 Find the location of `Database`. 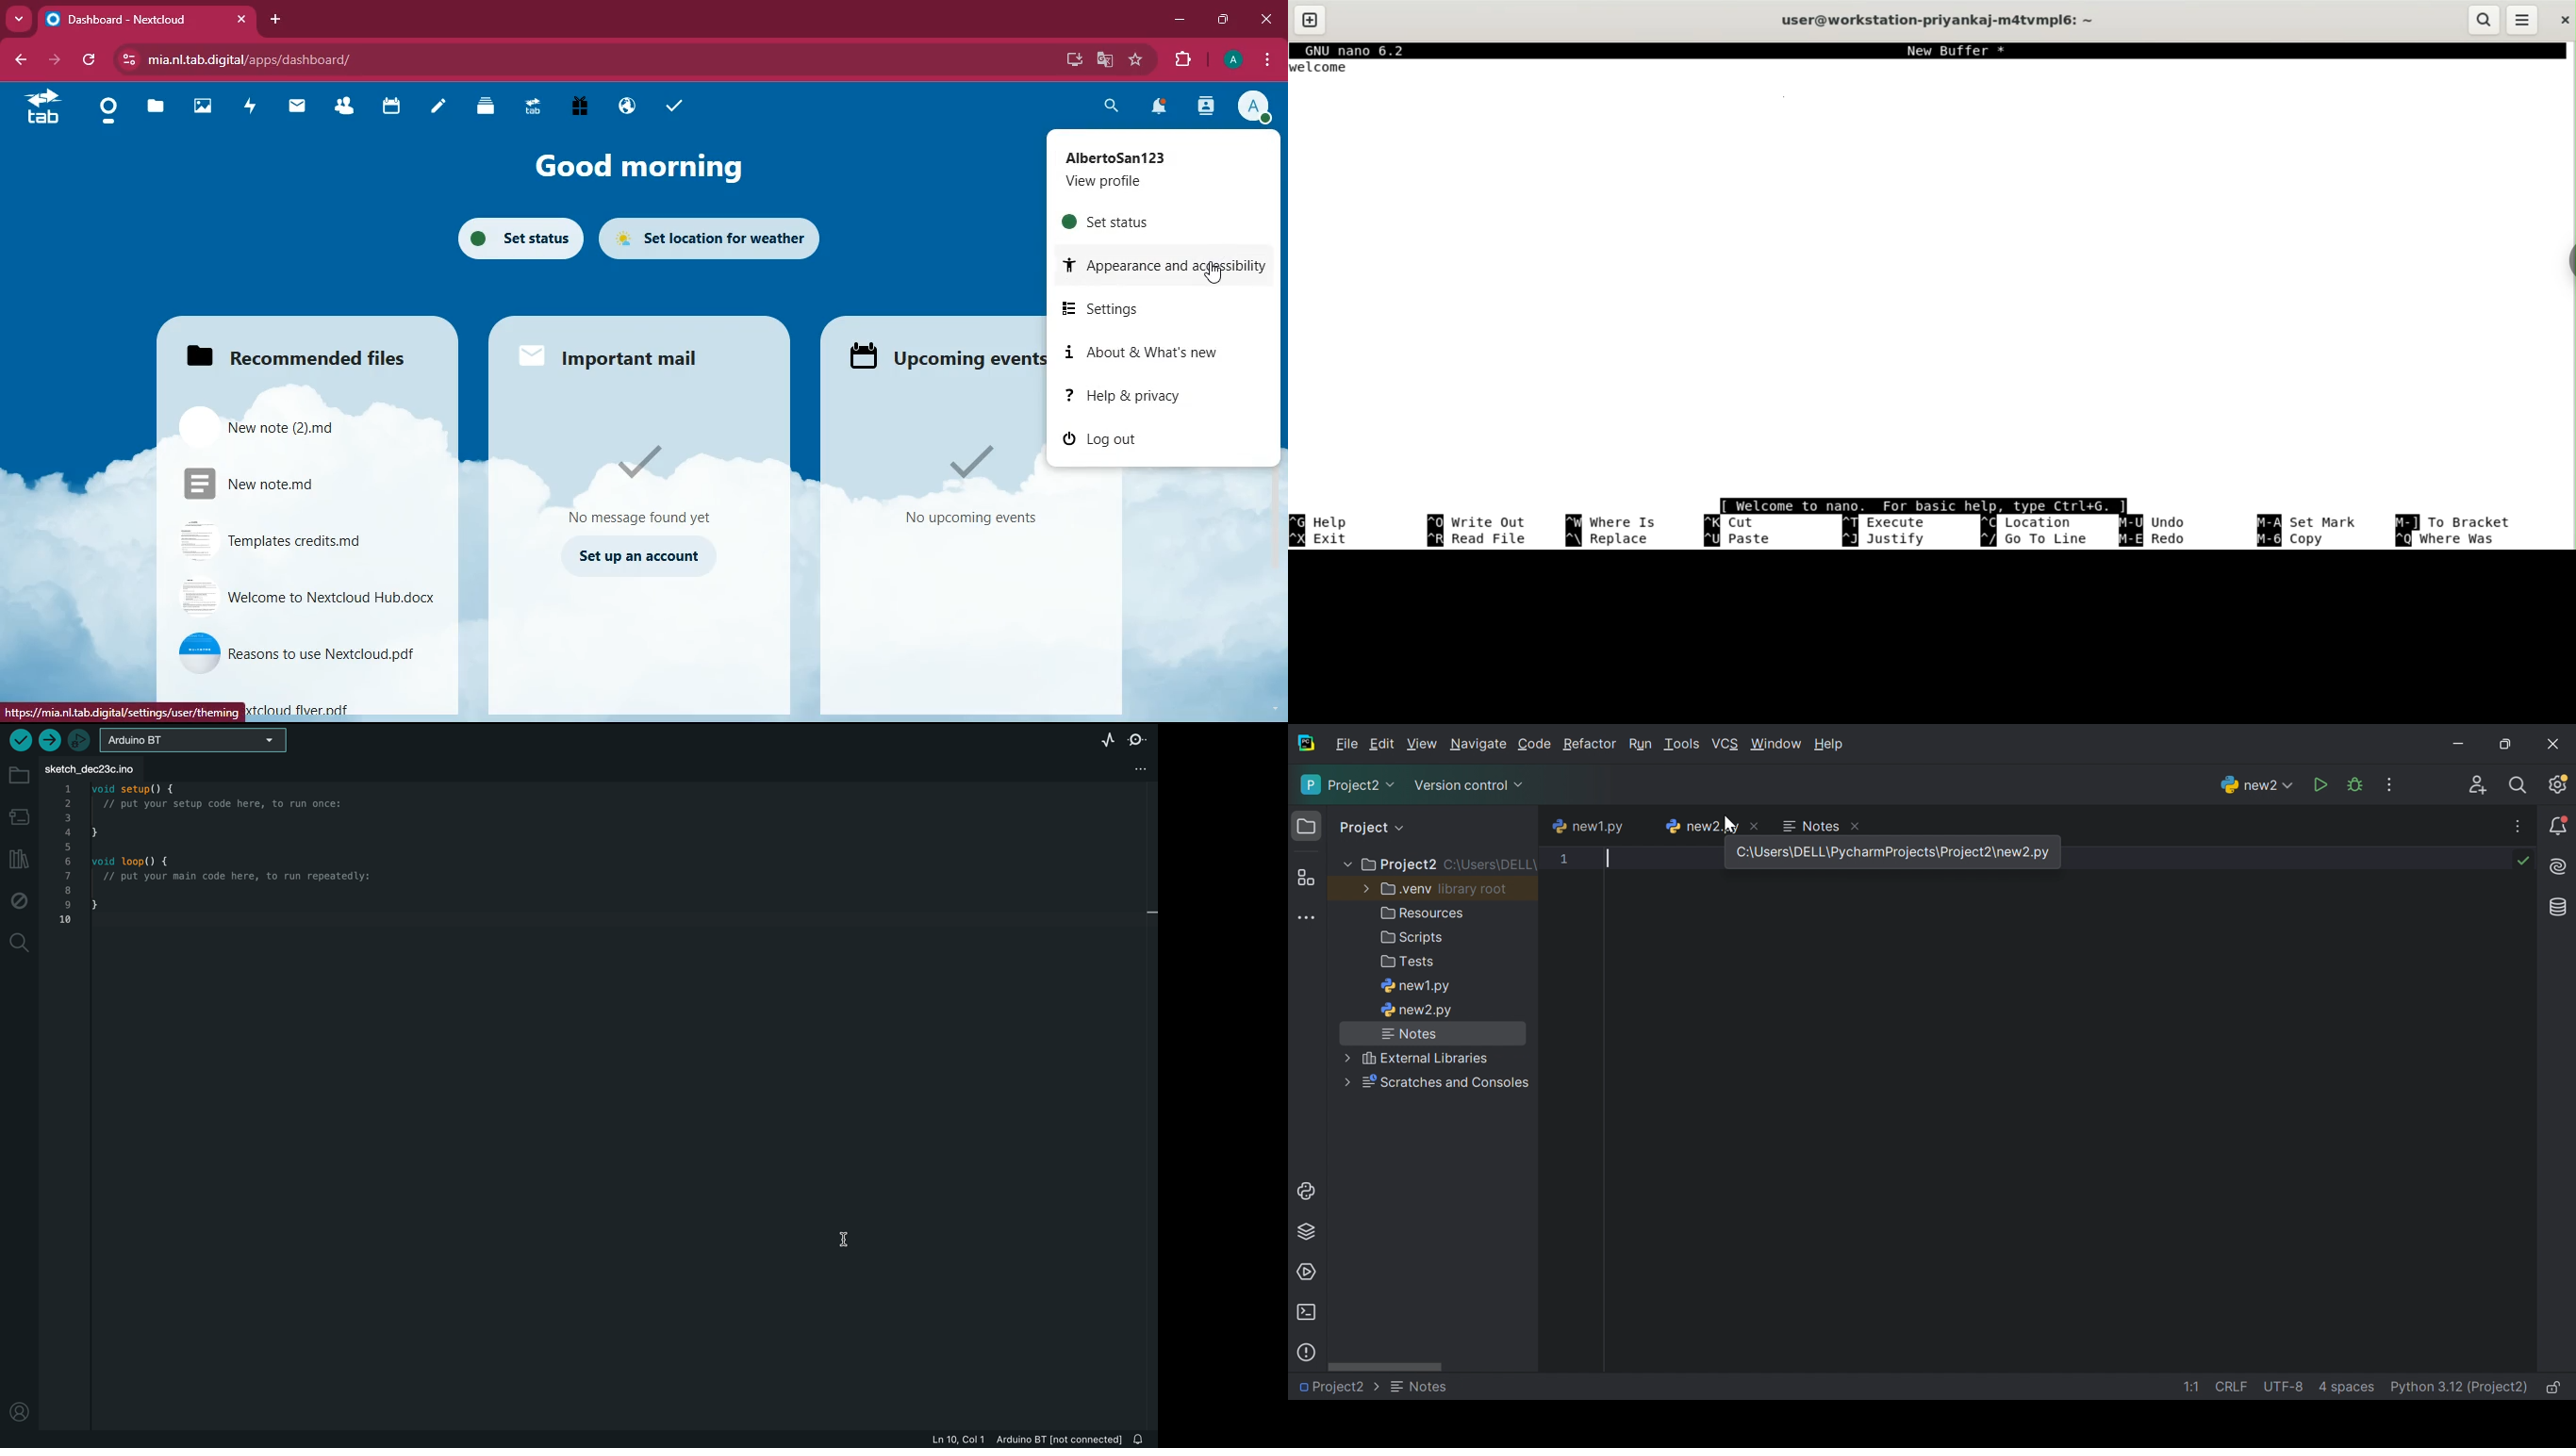

Database is located at coordinates (2556, 907).